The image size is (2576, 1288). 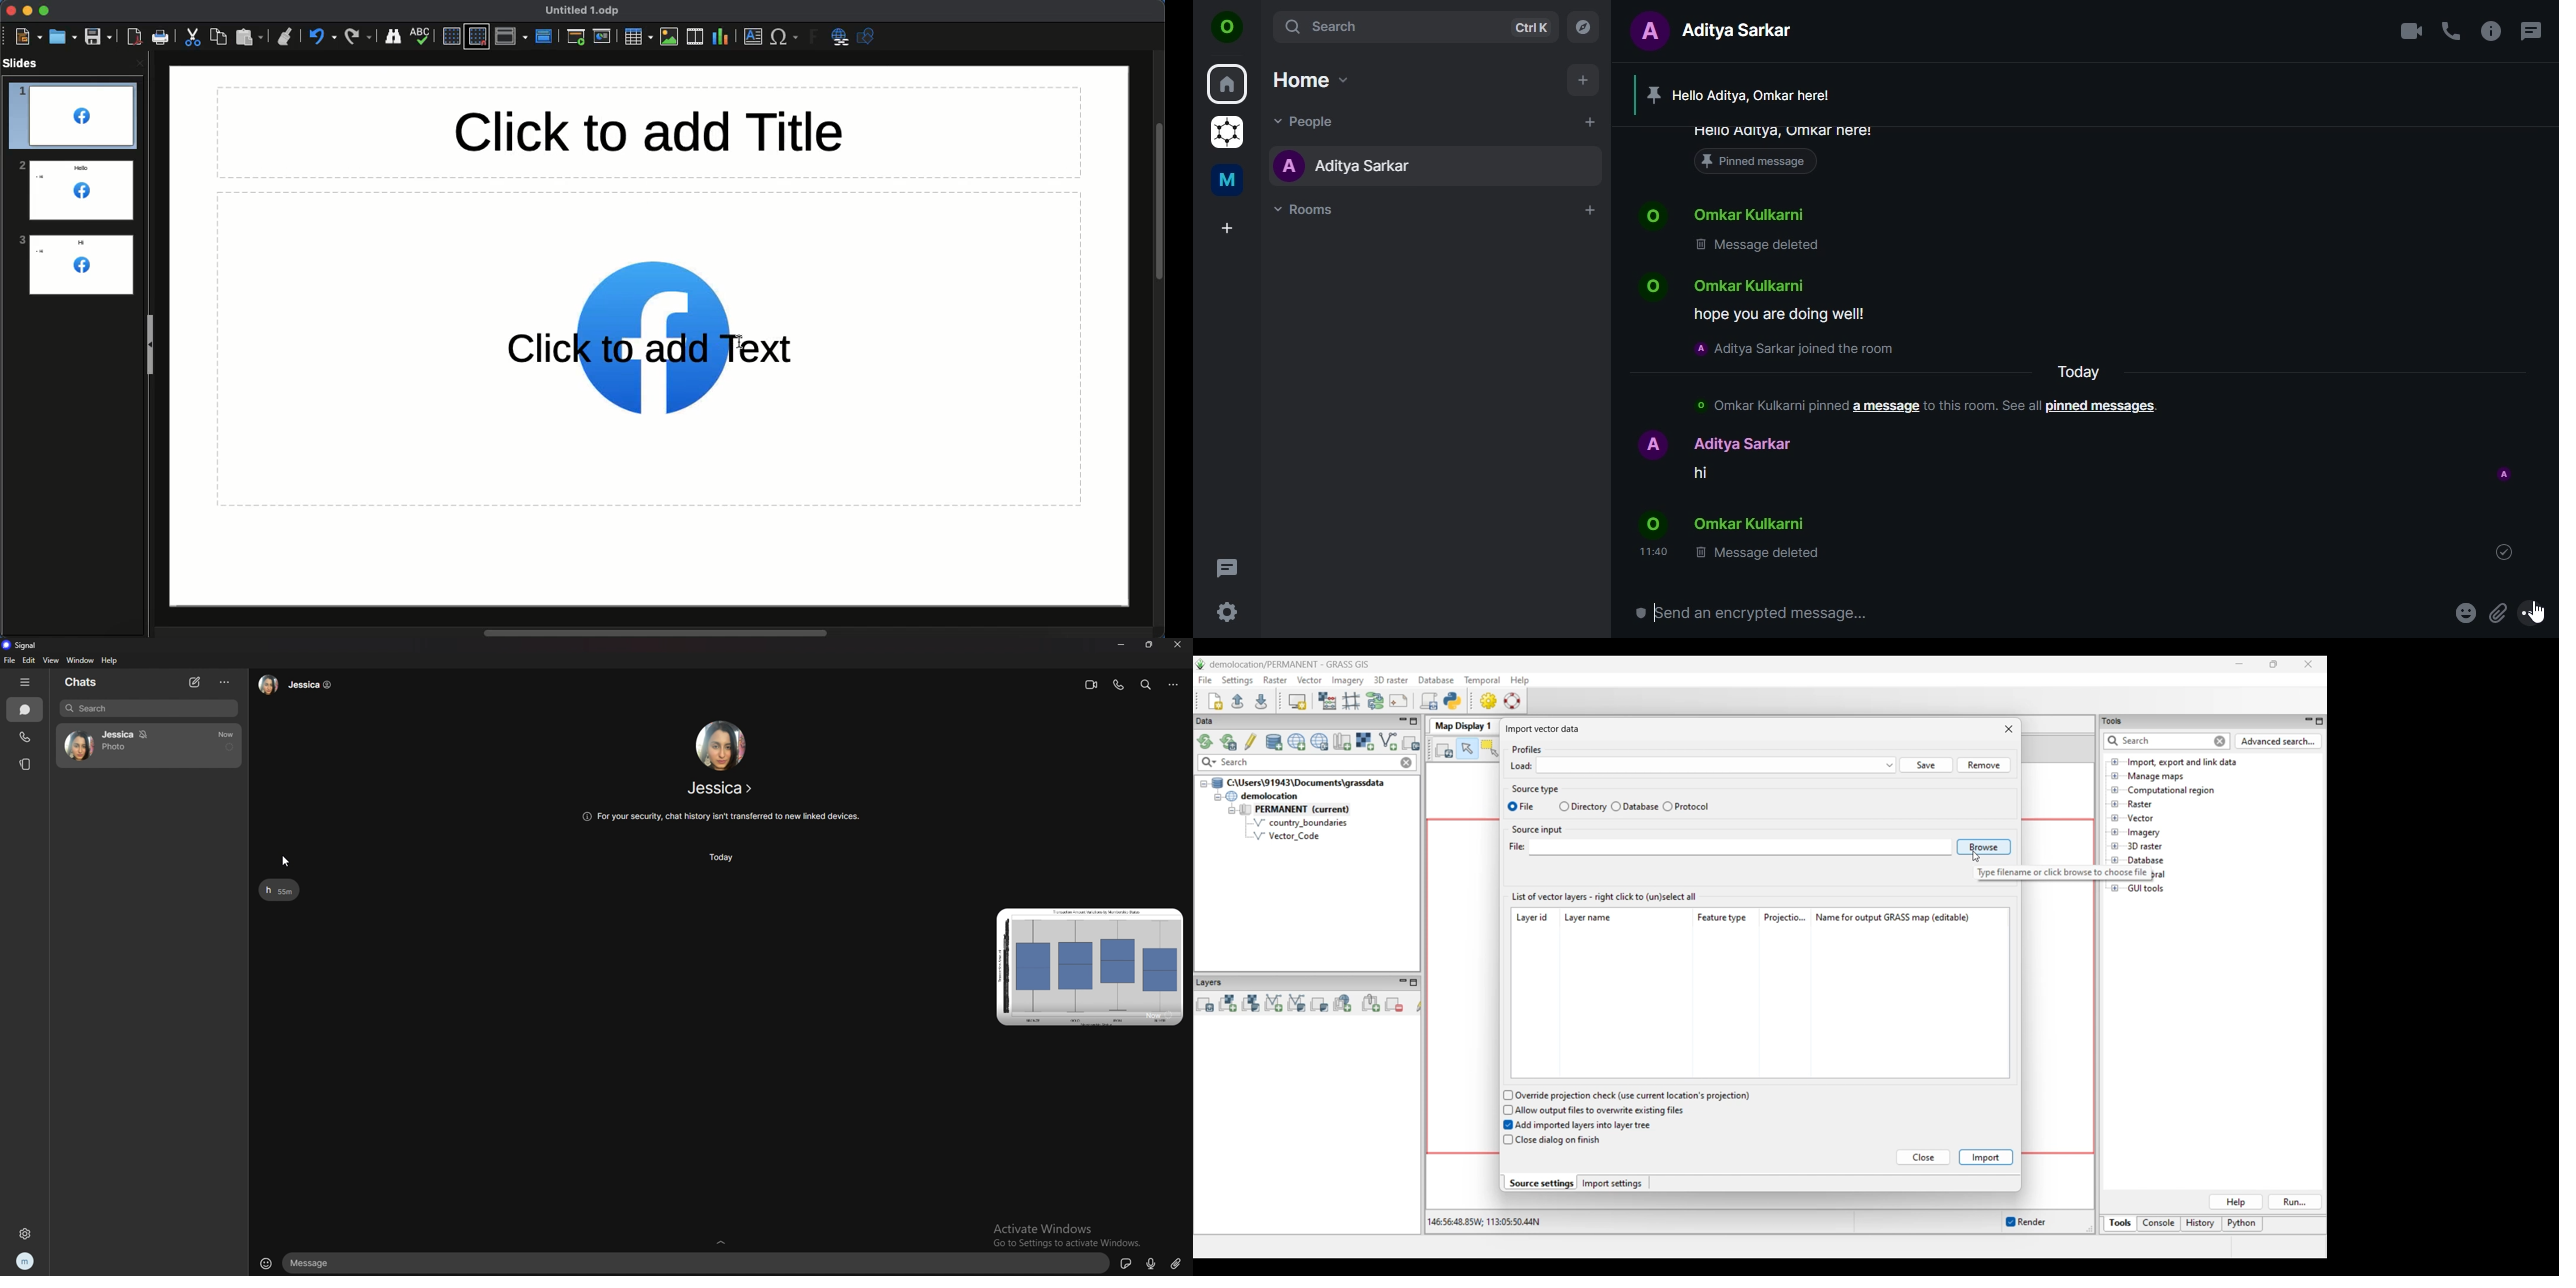 What do you see at coordinates (1775, 278) in the screenshot?
I see `Name© Message deleted Name hope you are doing wellla Aditya Sarkar joined the room` at bounding box center [1775, 278].